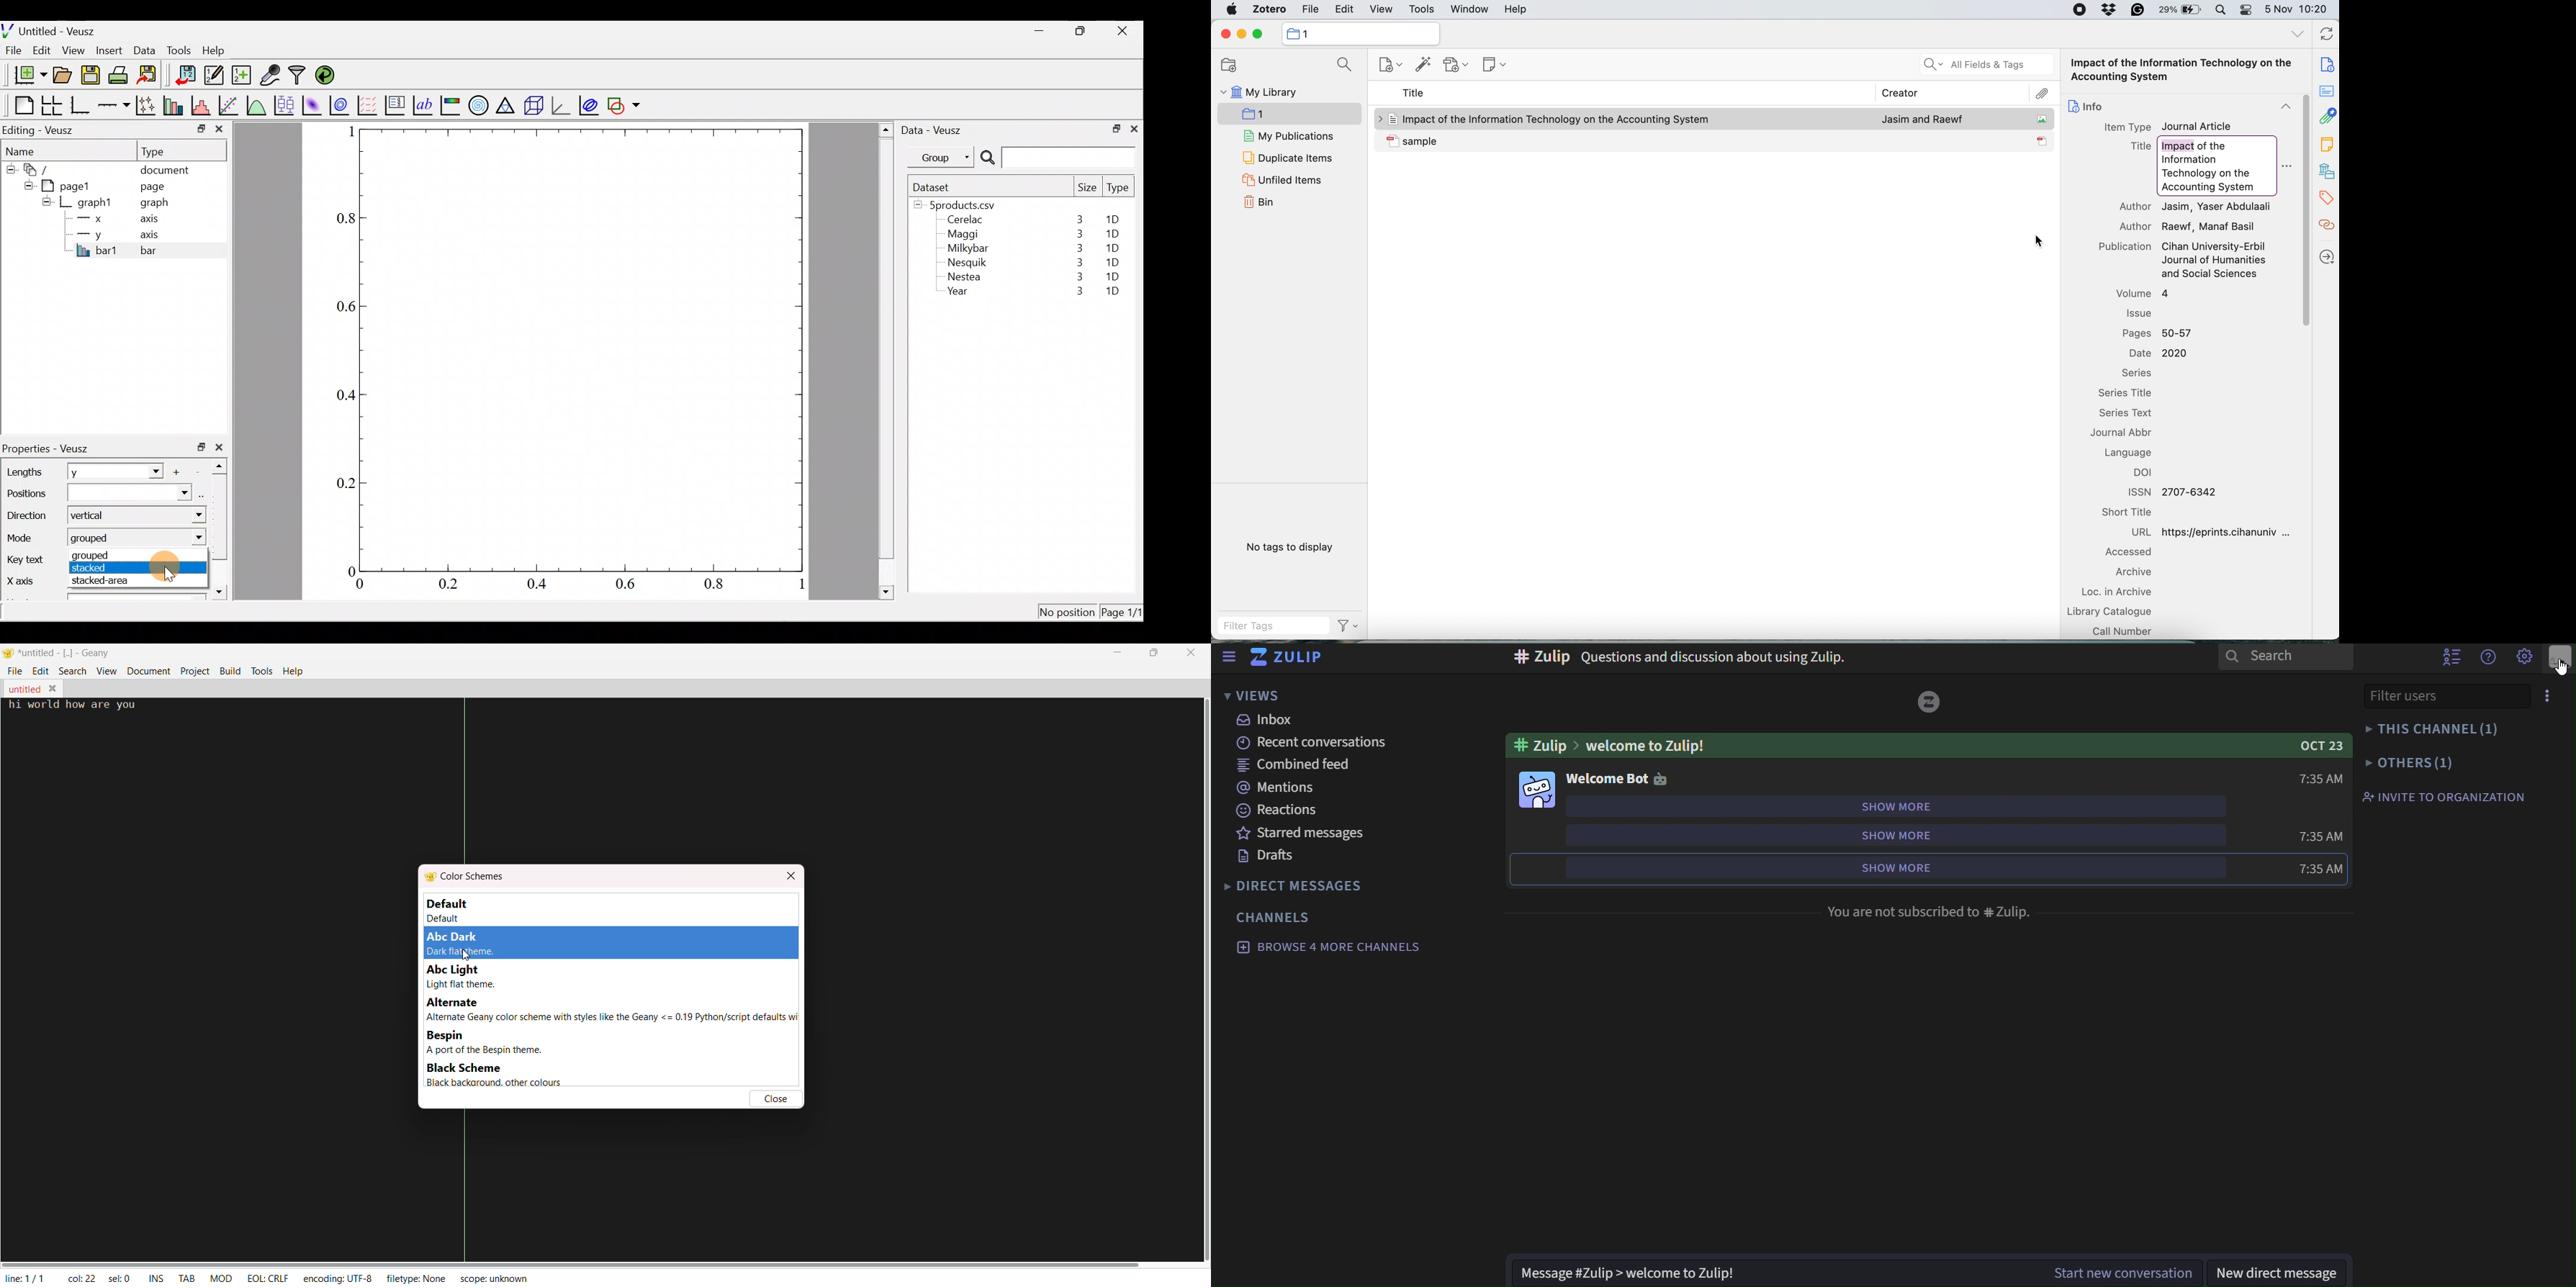 This screenshot has width=2576, height=1288. What do you see at coordinates (313, 104) in the screenshot?
I see `Plot a 2d dataset as an image` at bounding box center [313, 104].